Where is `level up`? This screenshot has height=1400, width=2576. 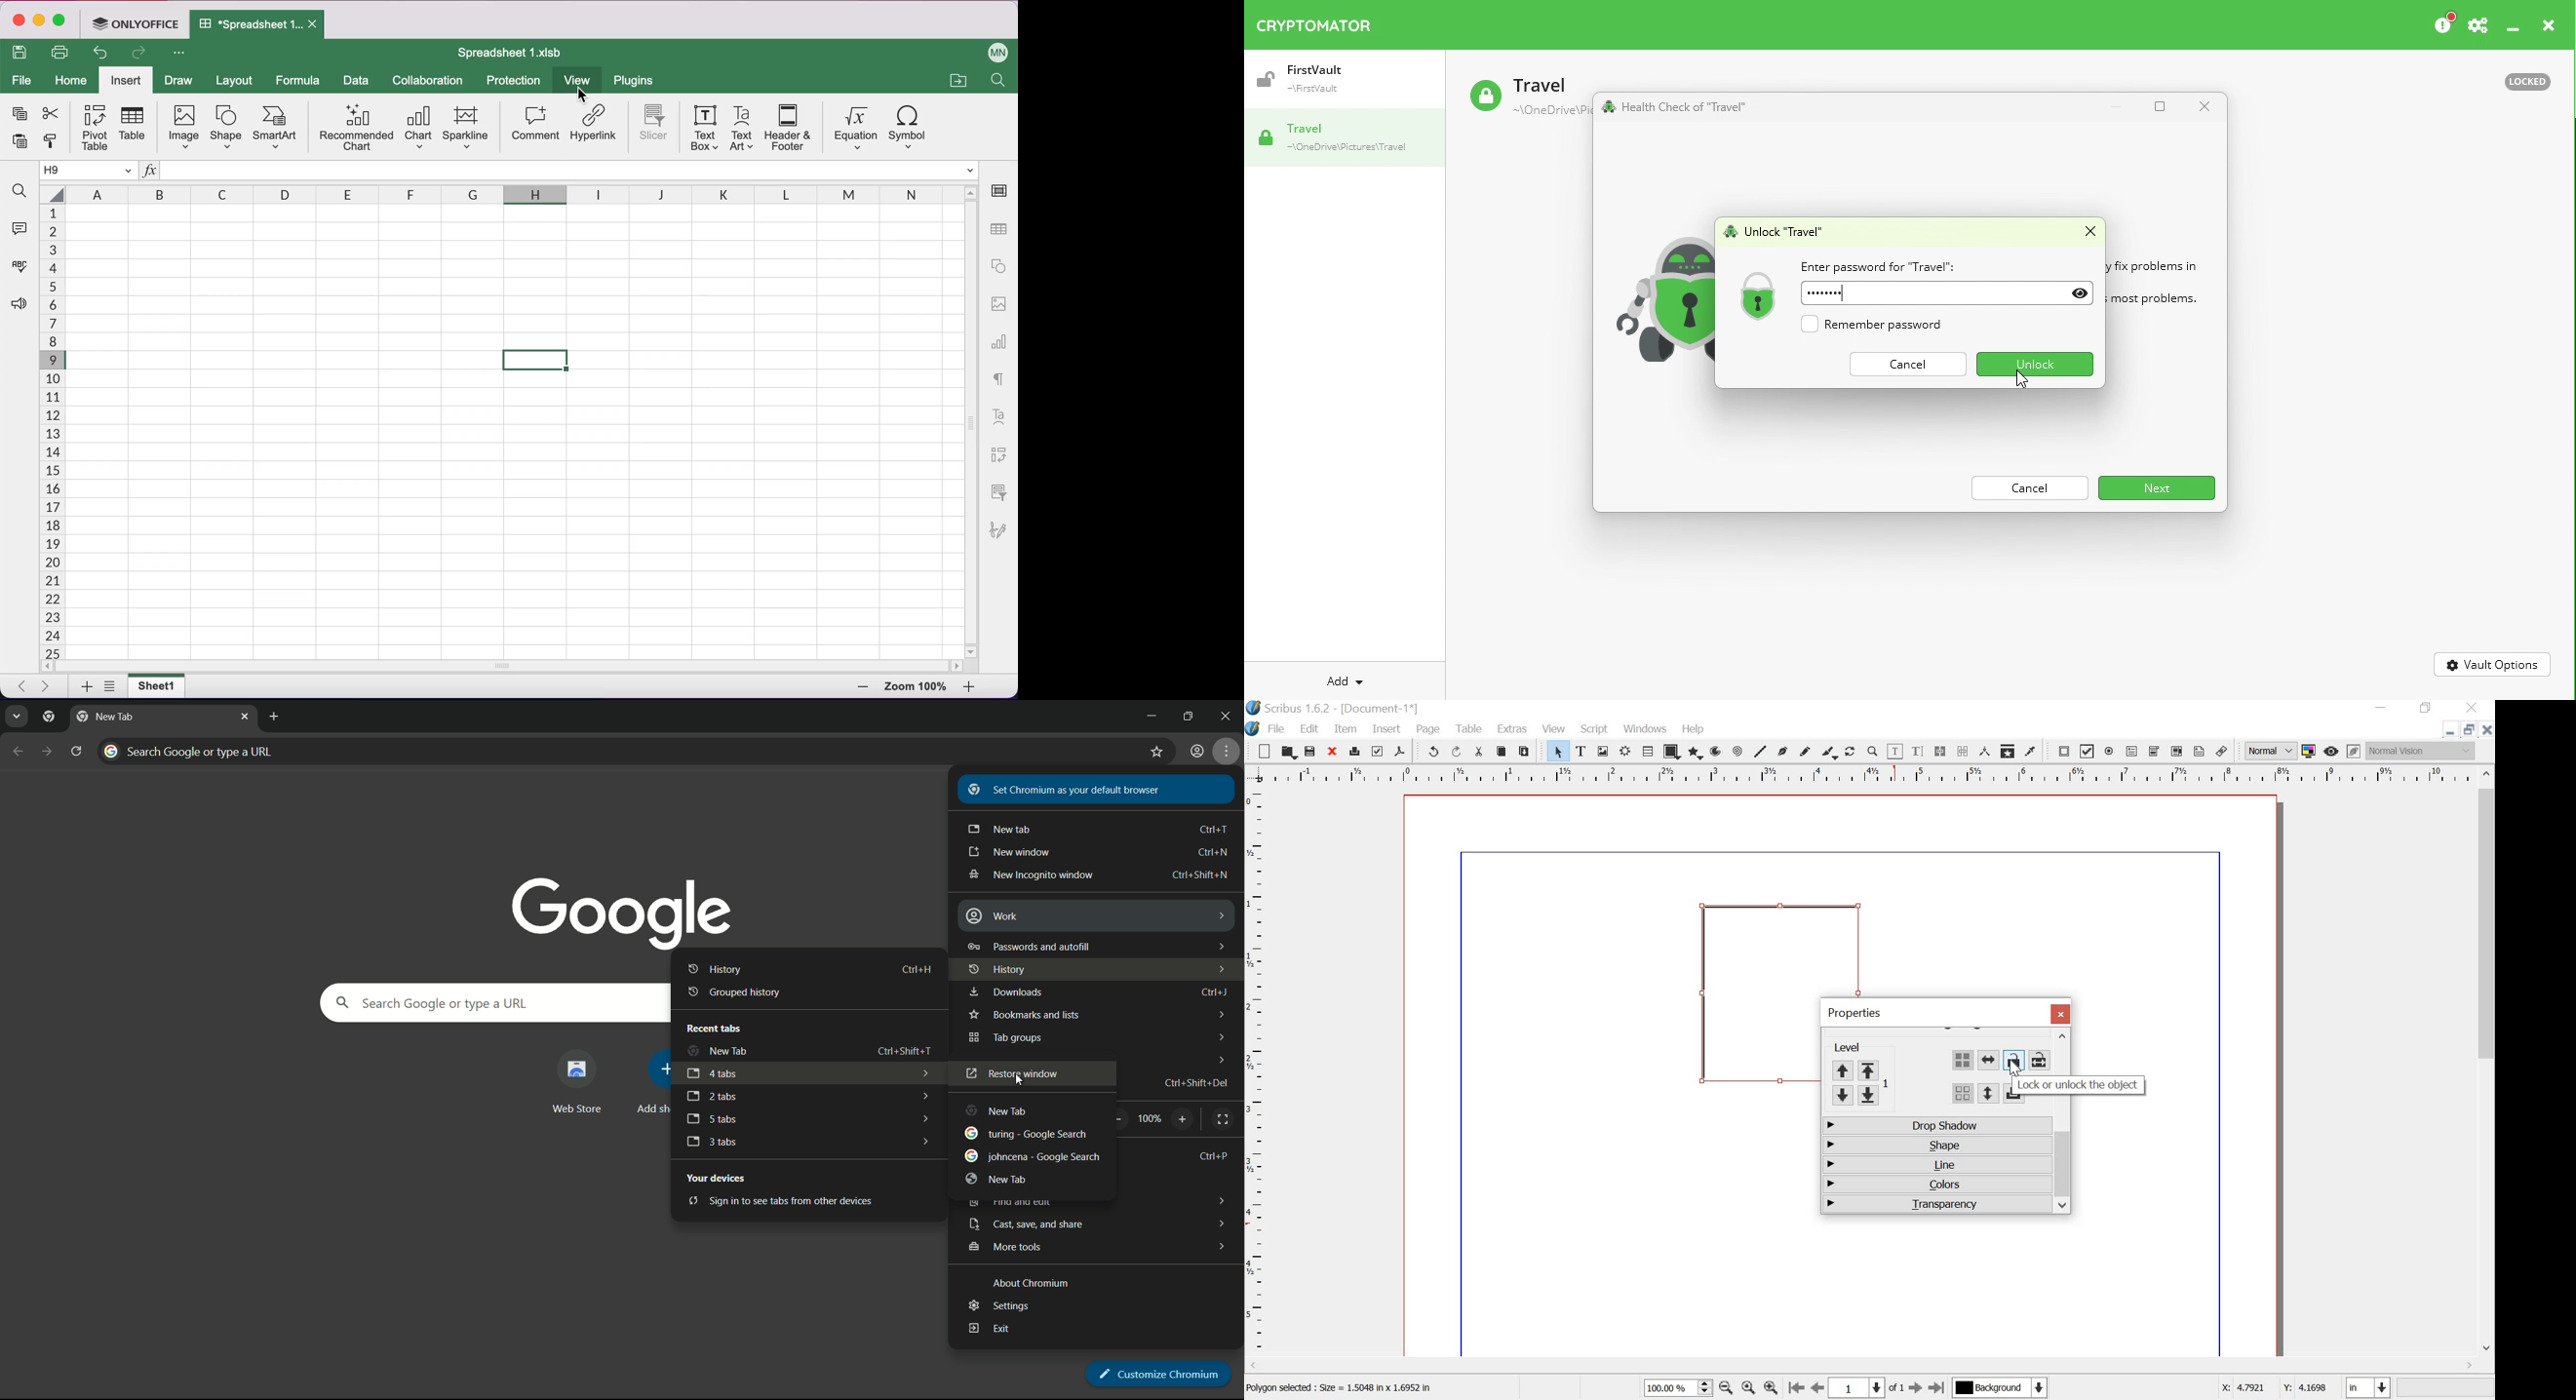
level up is located at coordinates (1861, 1070).